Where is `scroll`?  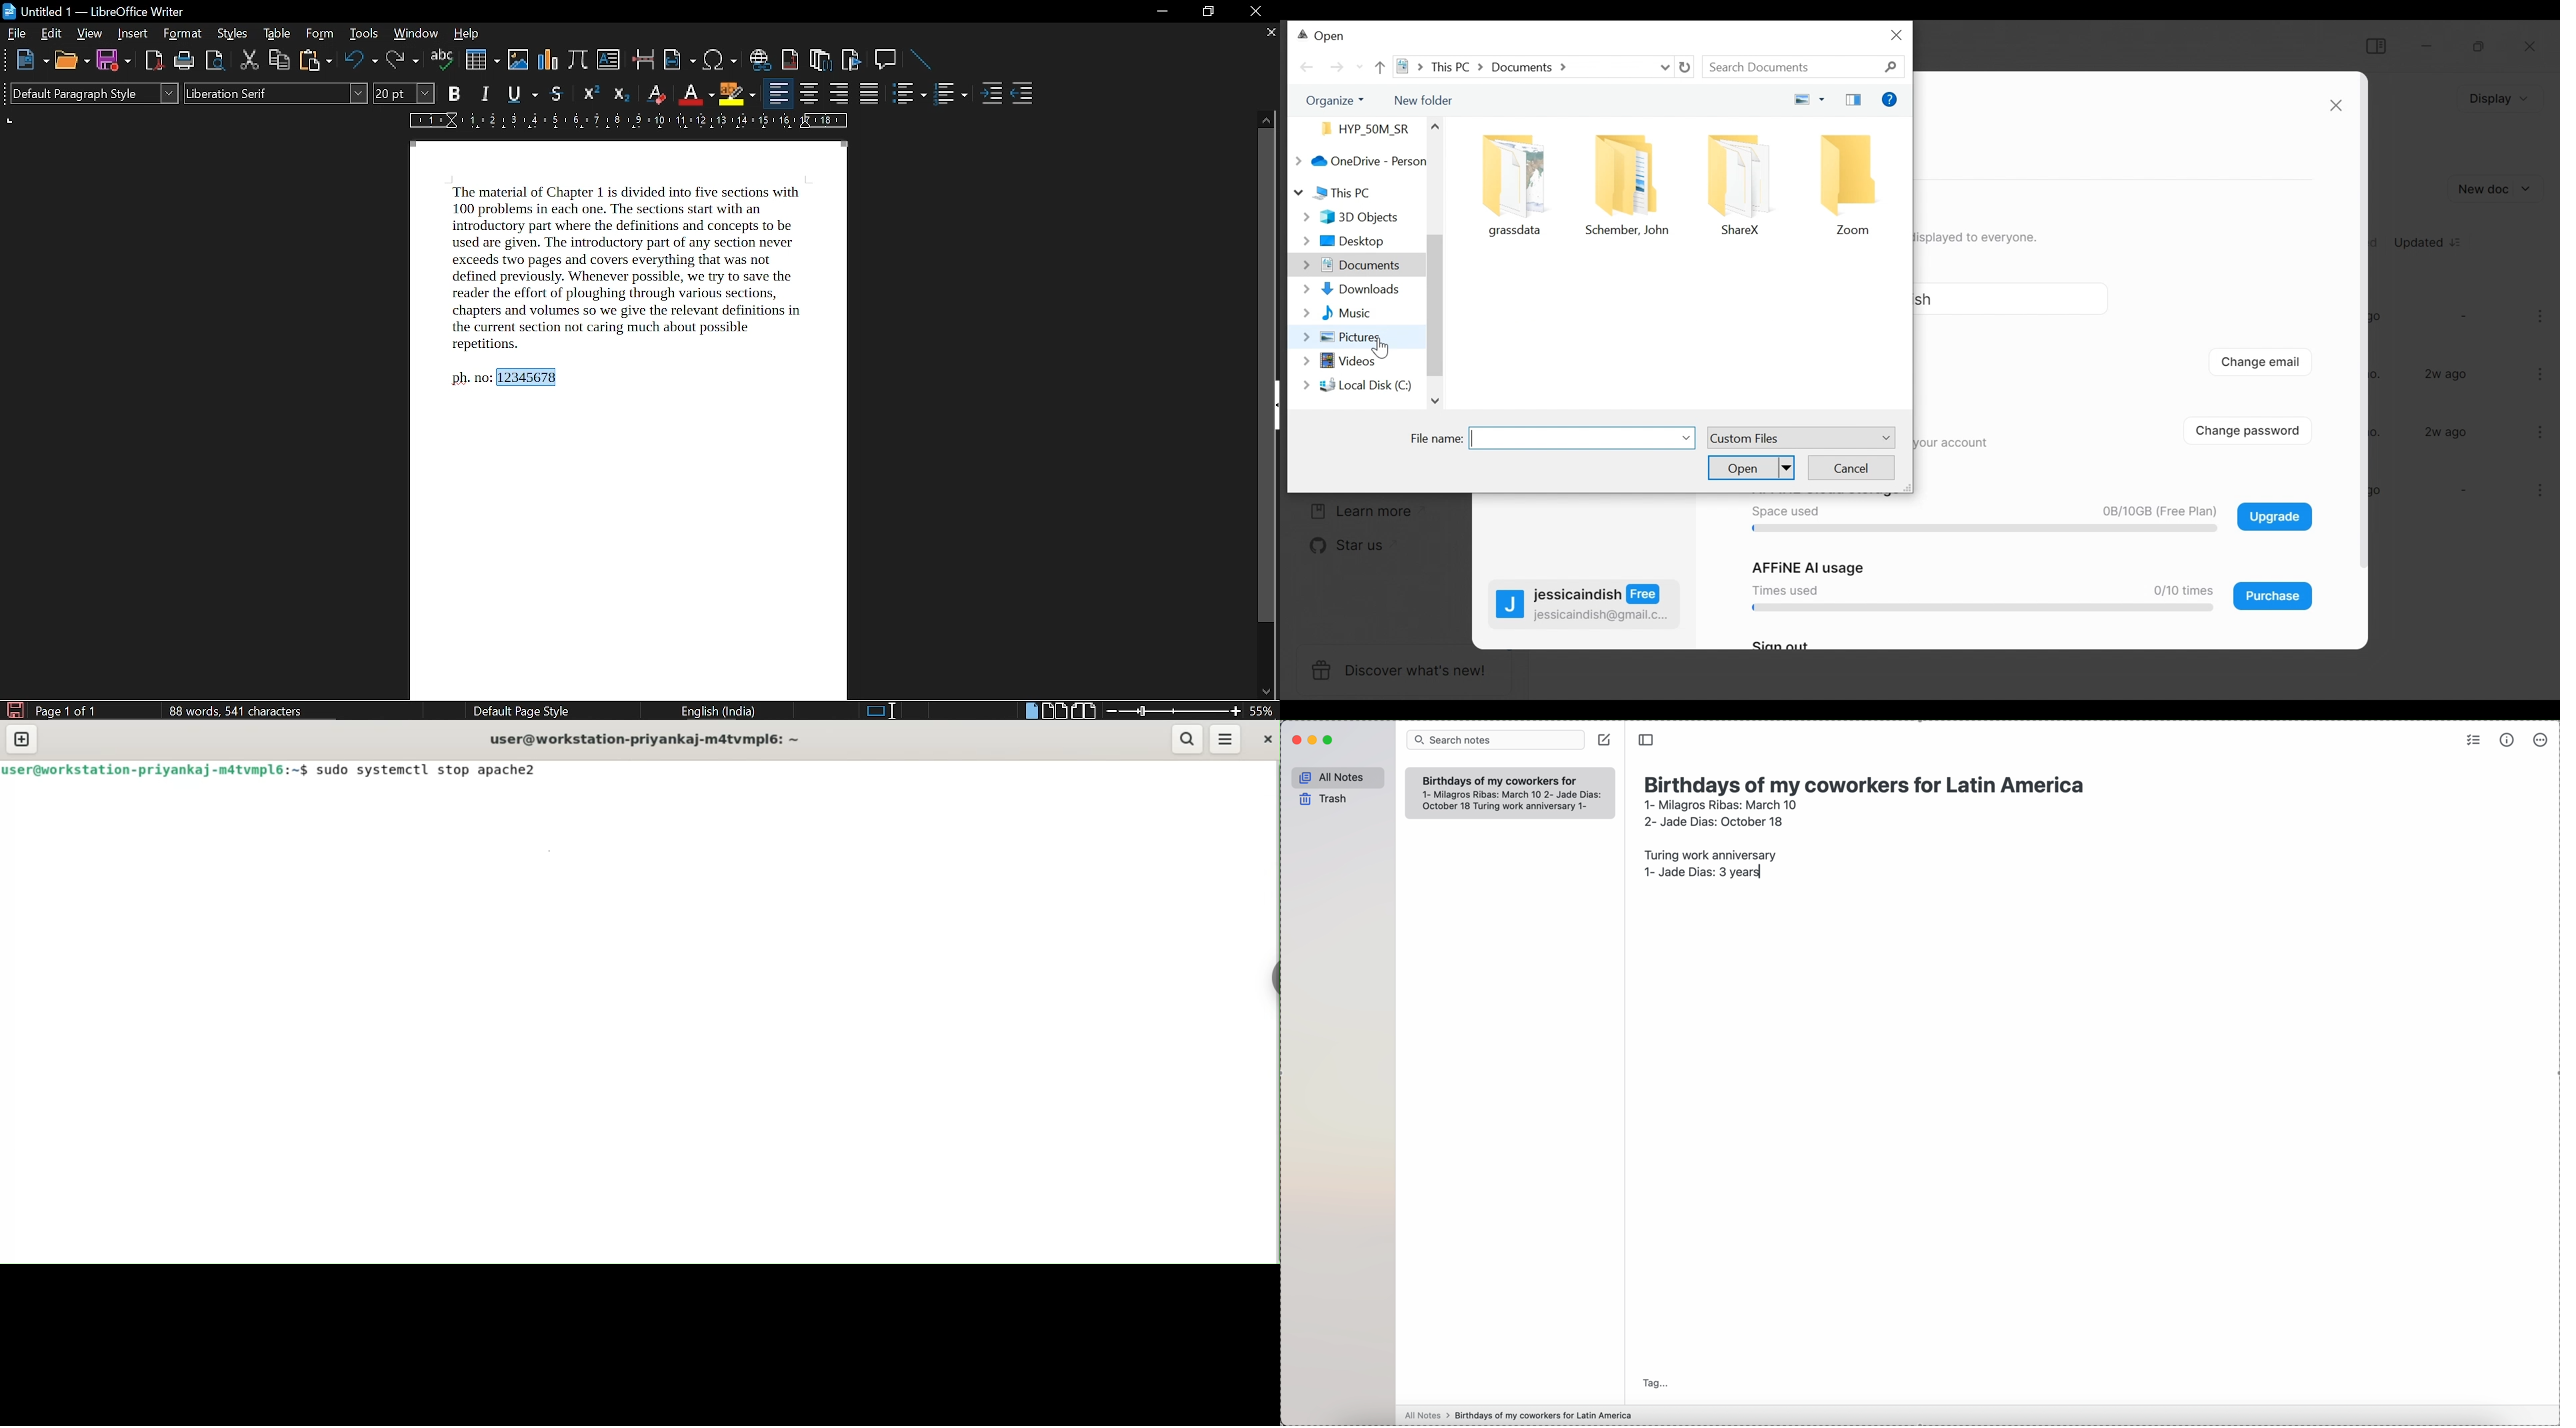 scroll is located at coordinates (1435, 303).